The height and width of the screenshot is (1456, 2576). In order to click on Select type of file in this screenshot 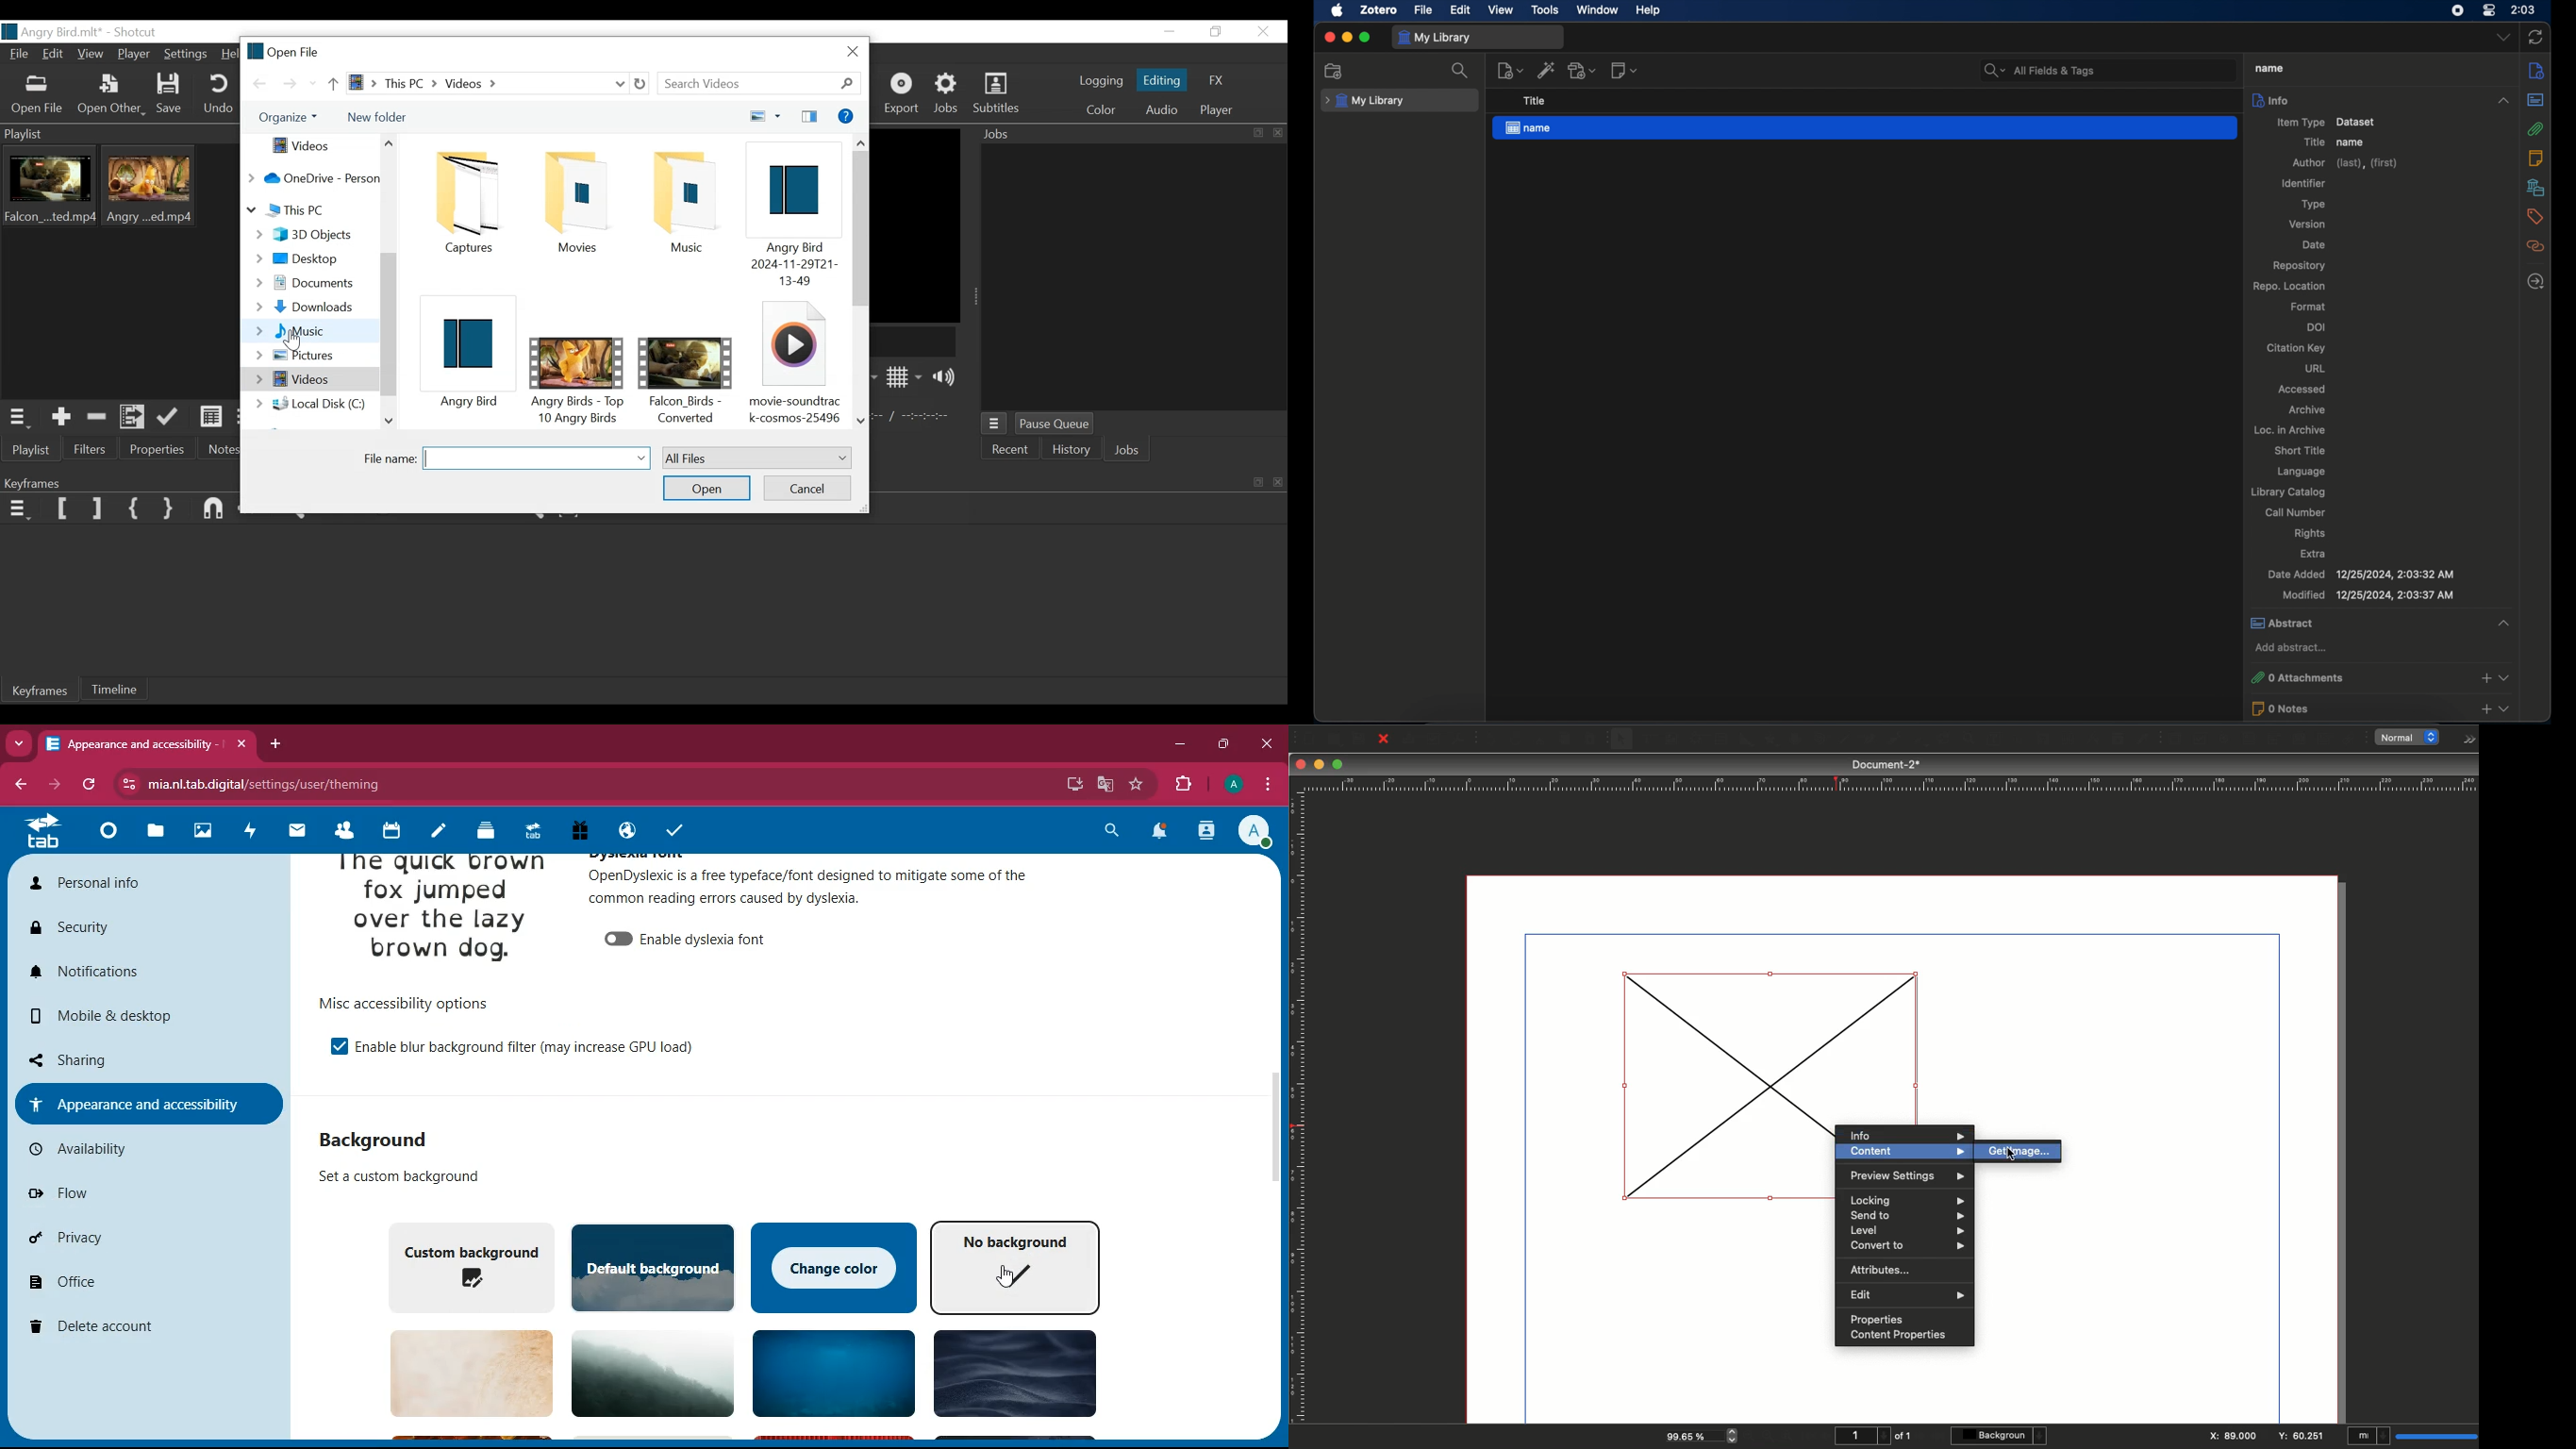, I will do `click(755, 458)`.